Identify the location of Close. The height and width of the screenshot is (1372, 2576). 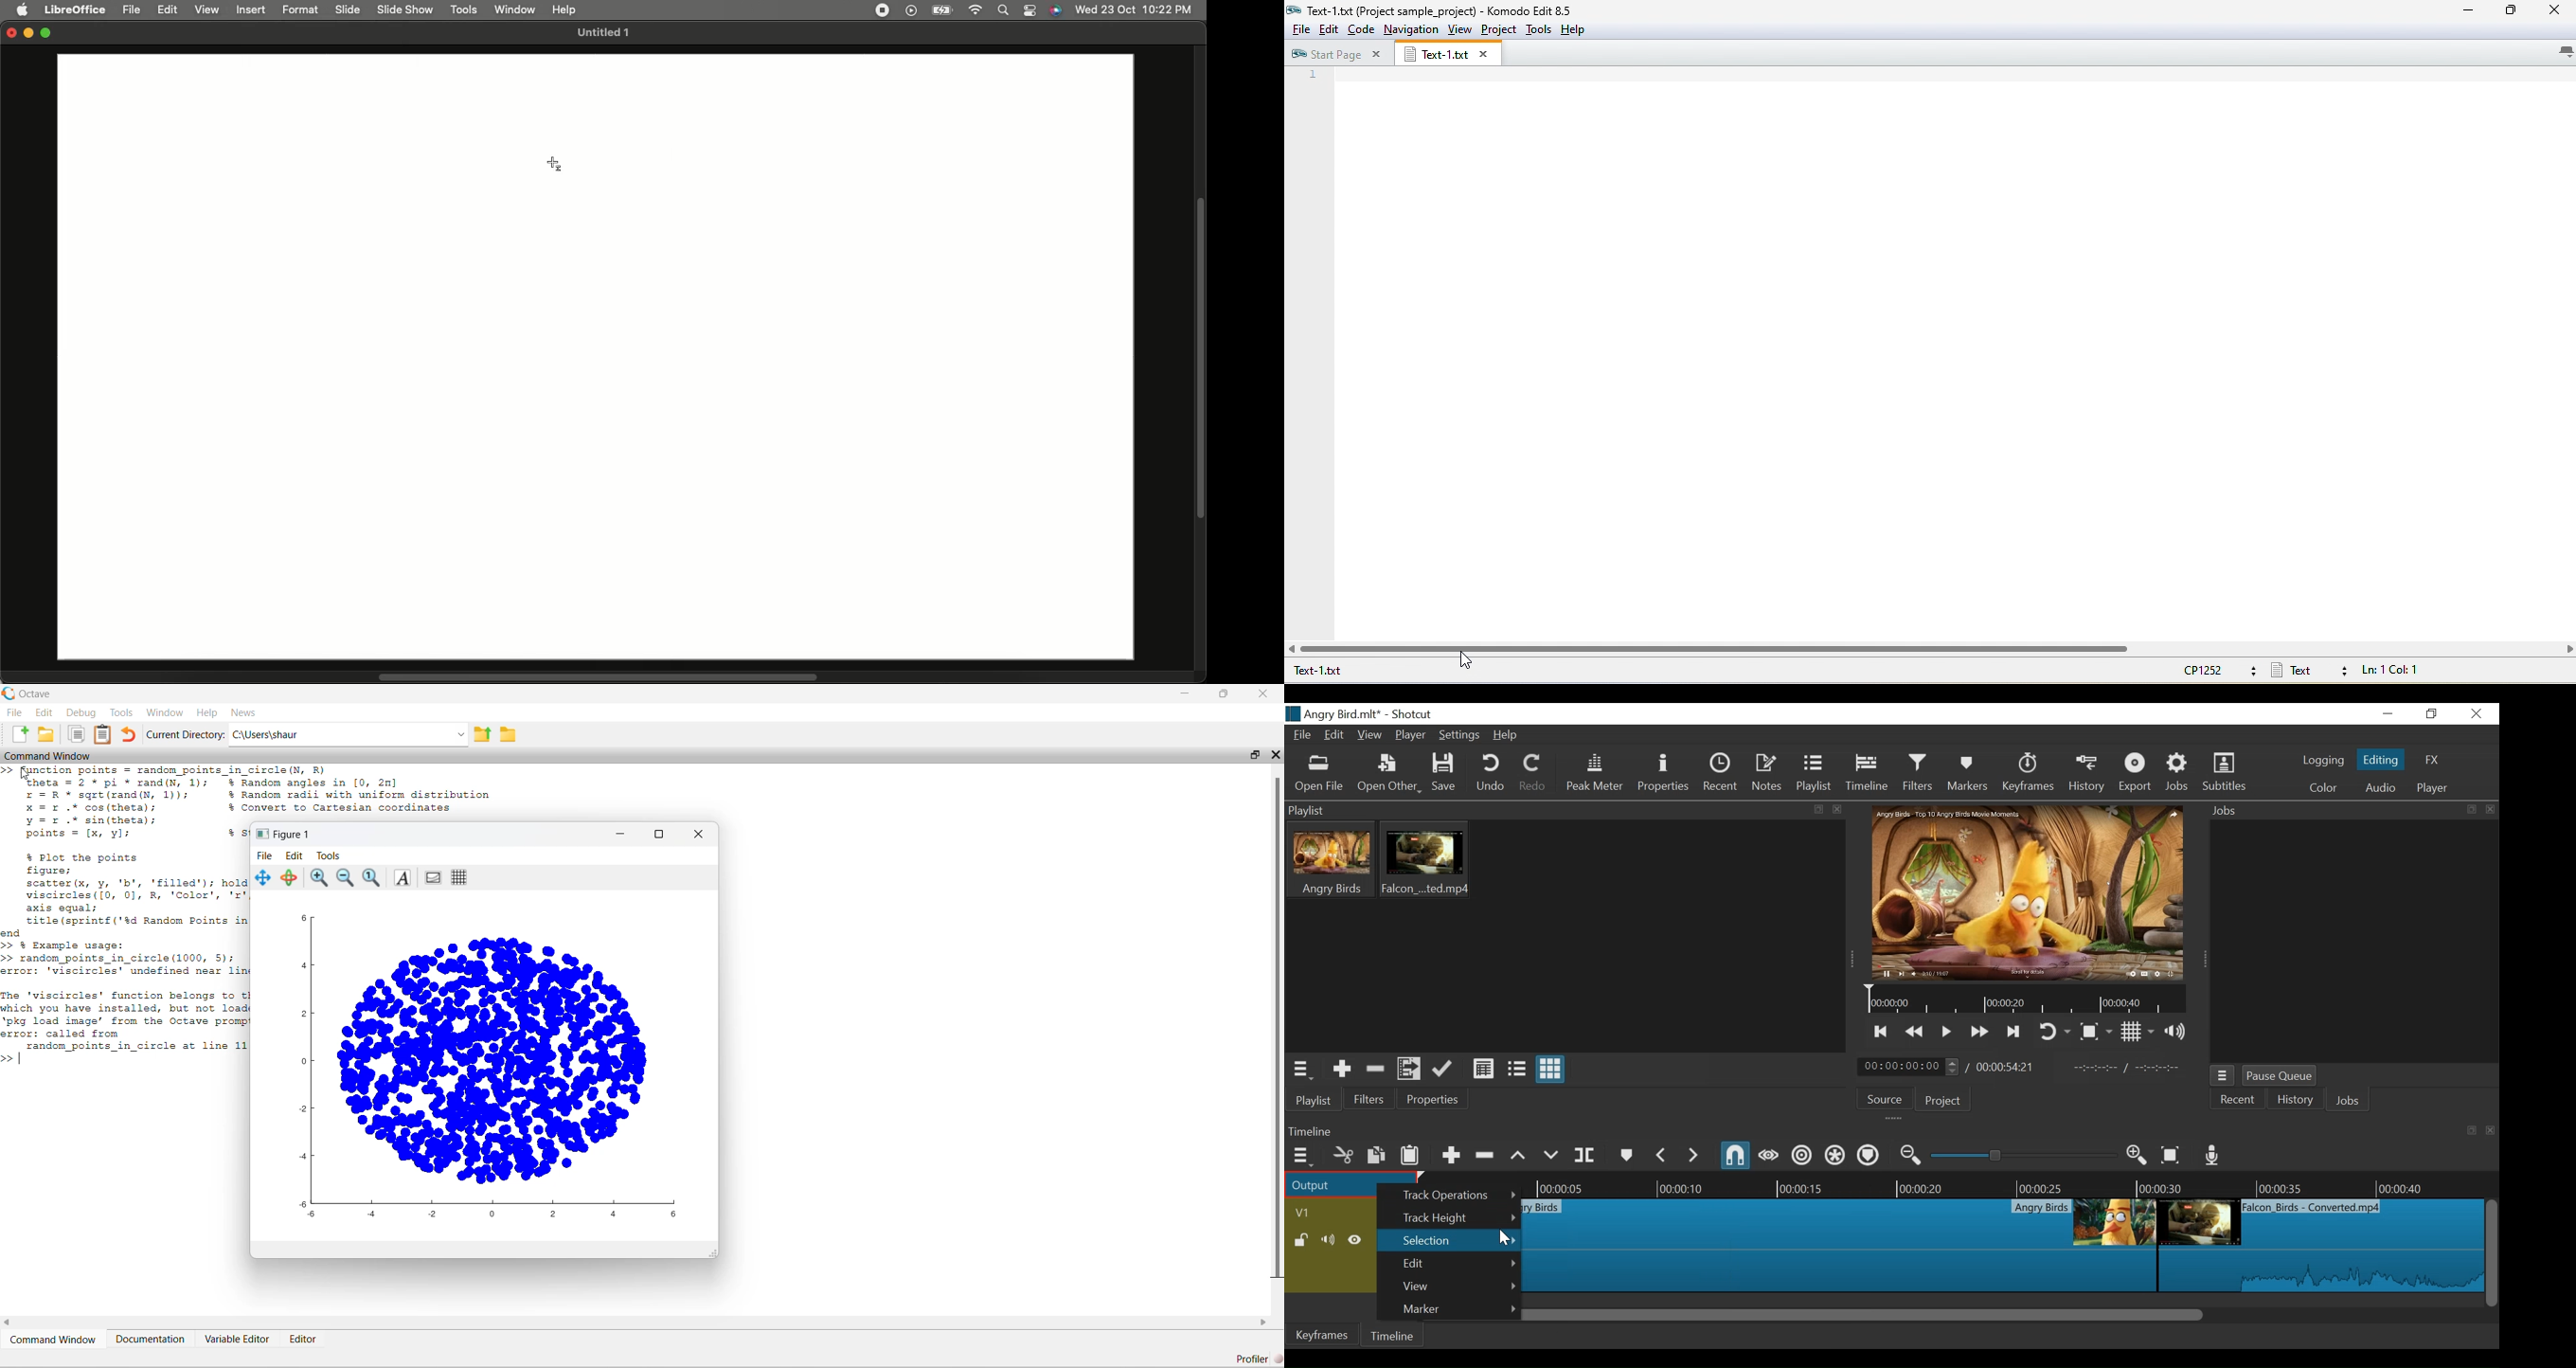
(2476, 713).